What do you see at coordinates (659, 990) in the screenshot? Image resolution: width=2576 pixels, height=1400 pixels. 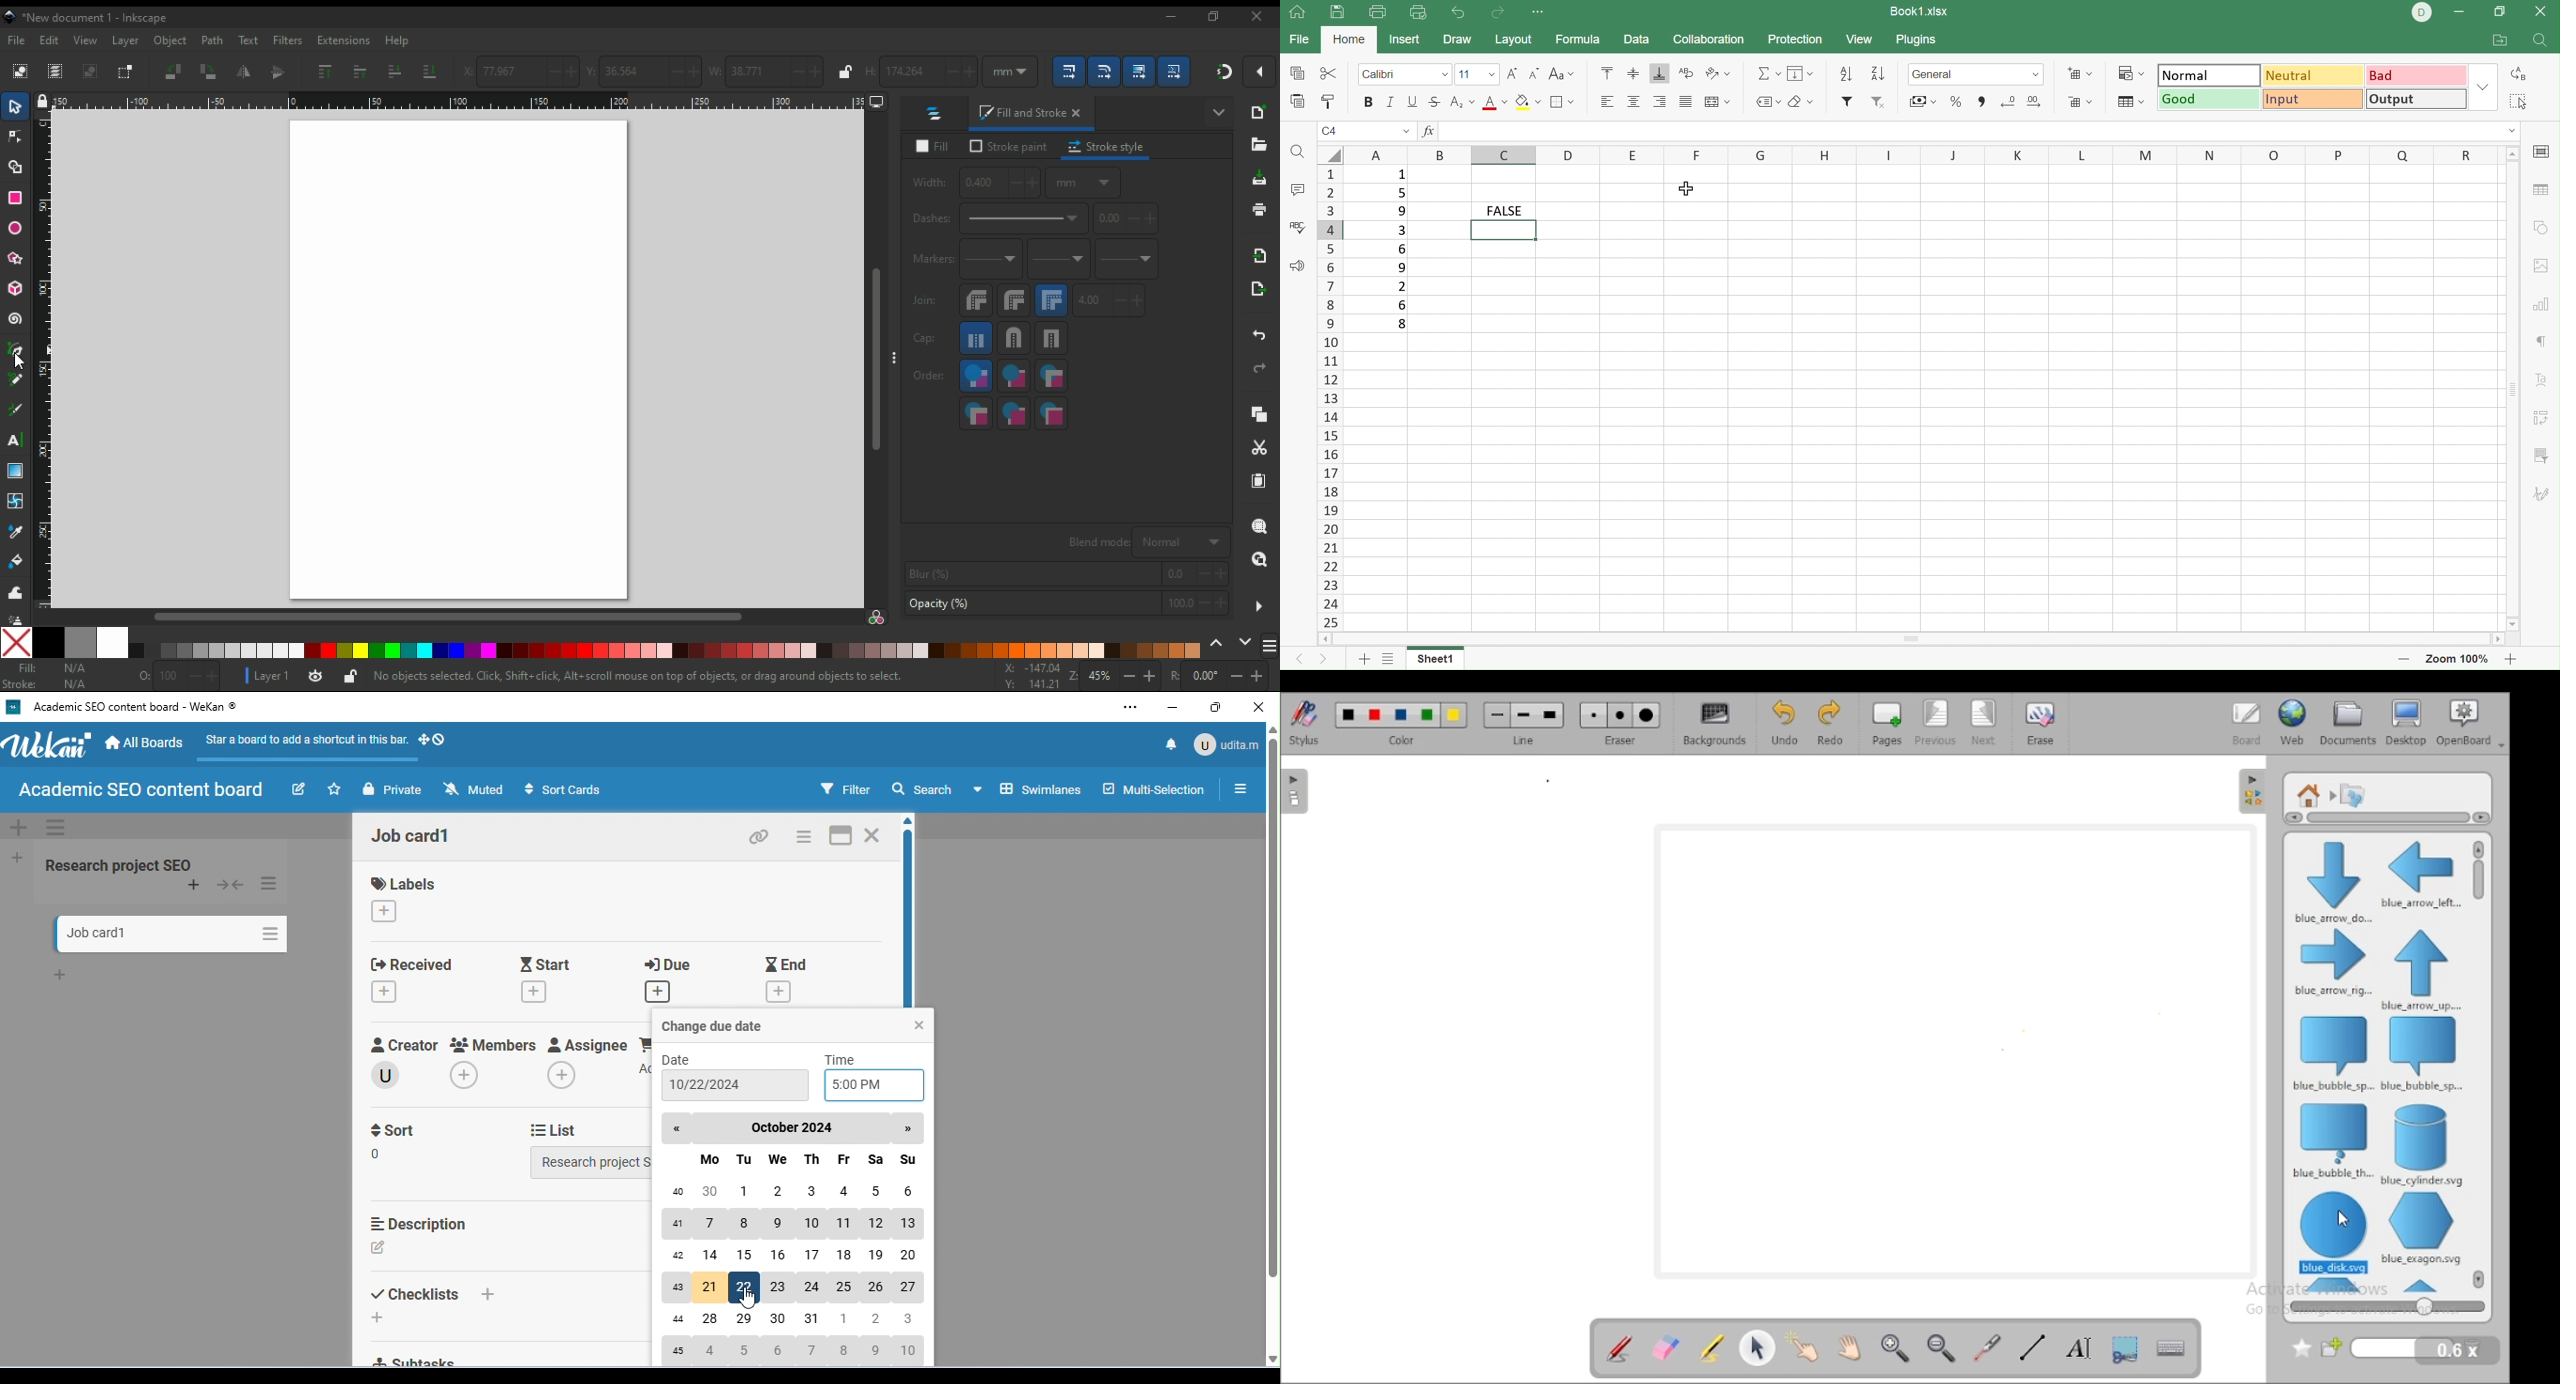 I see `add due date` at bounding box center [659, 990].